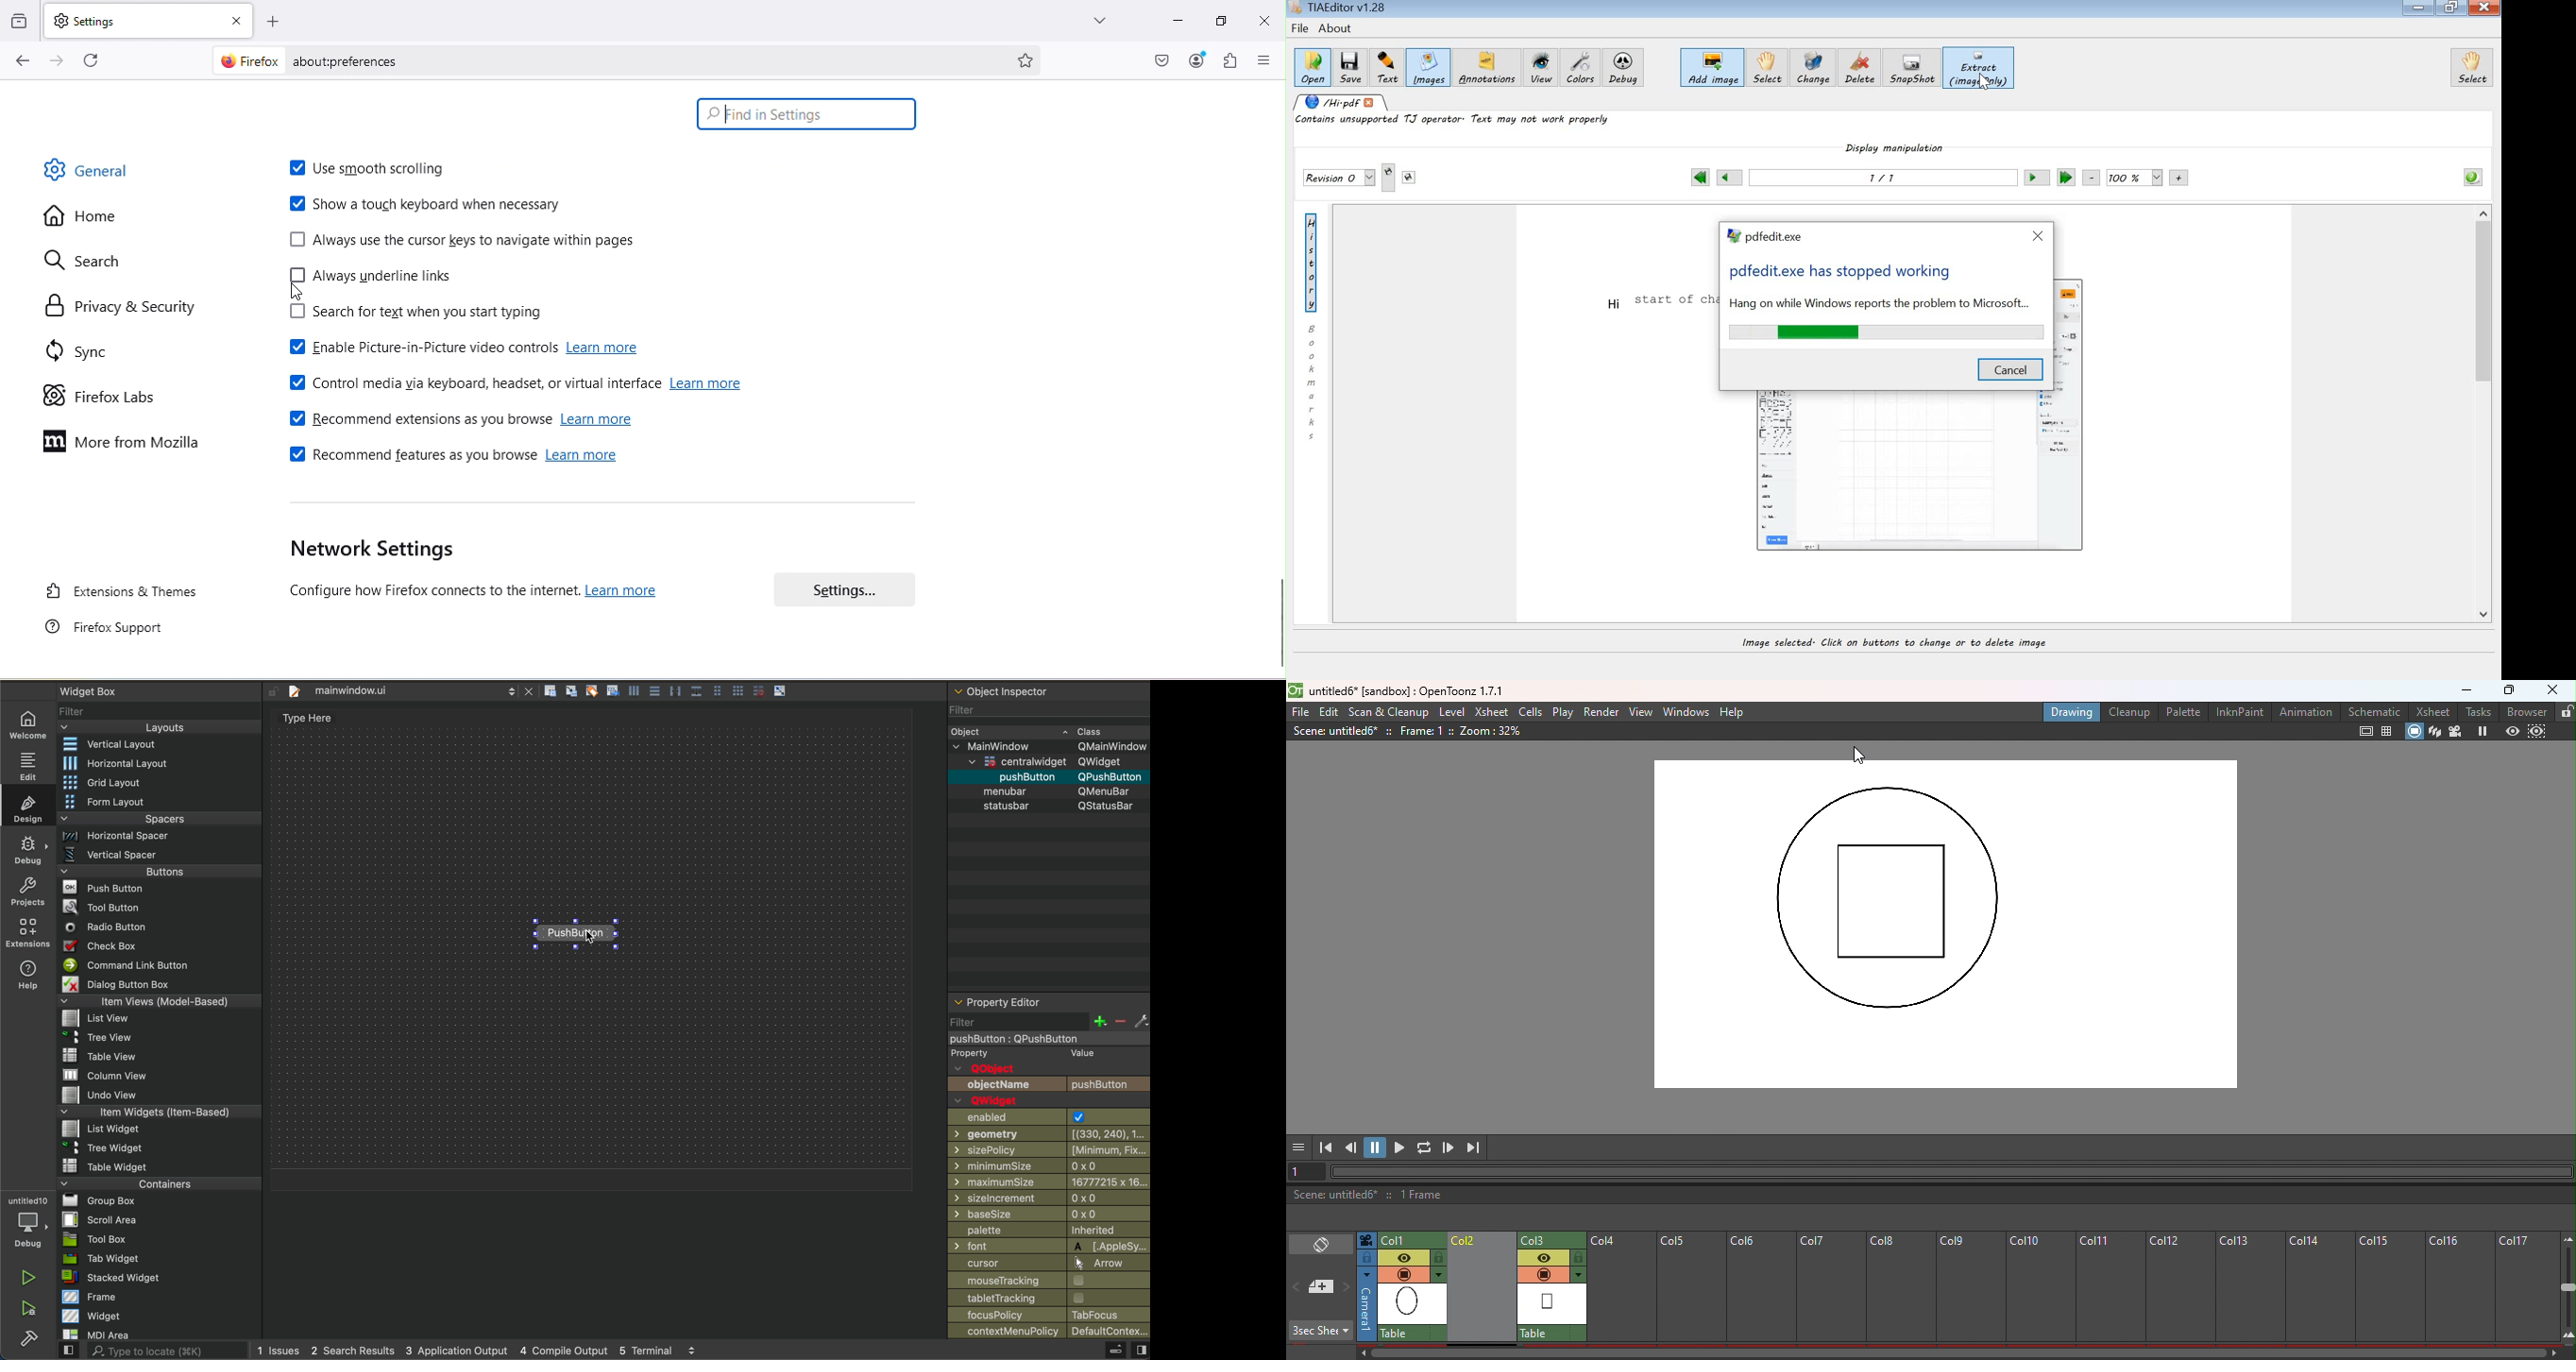  I want to click on Search for text when you start typing, so click(439, 312).